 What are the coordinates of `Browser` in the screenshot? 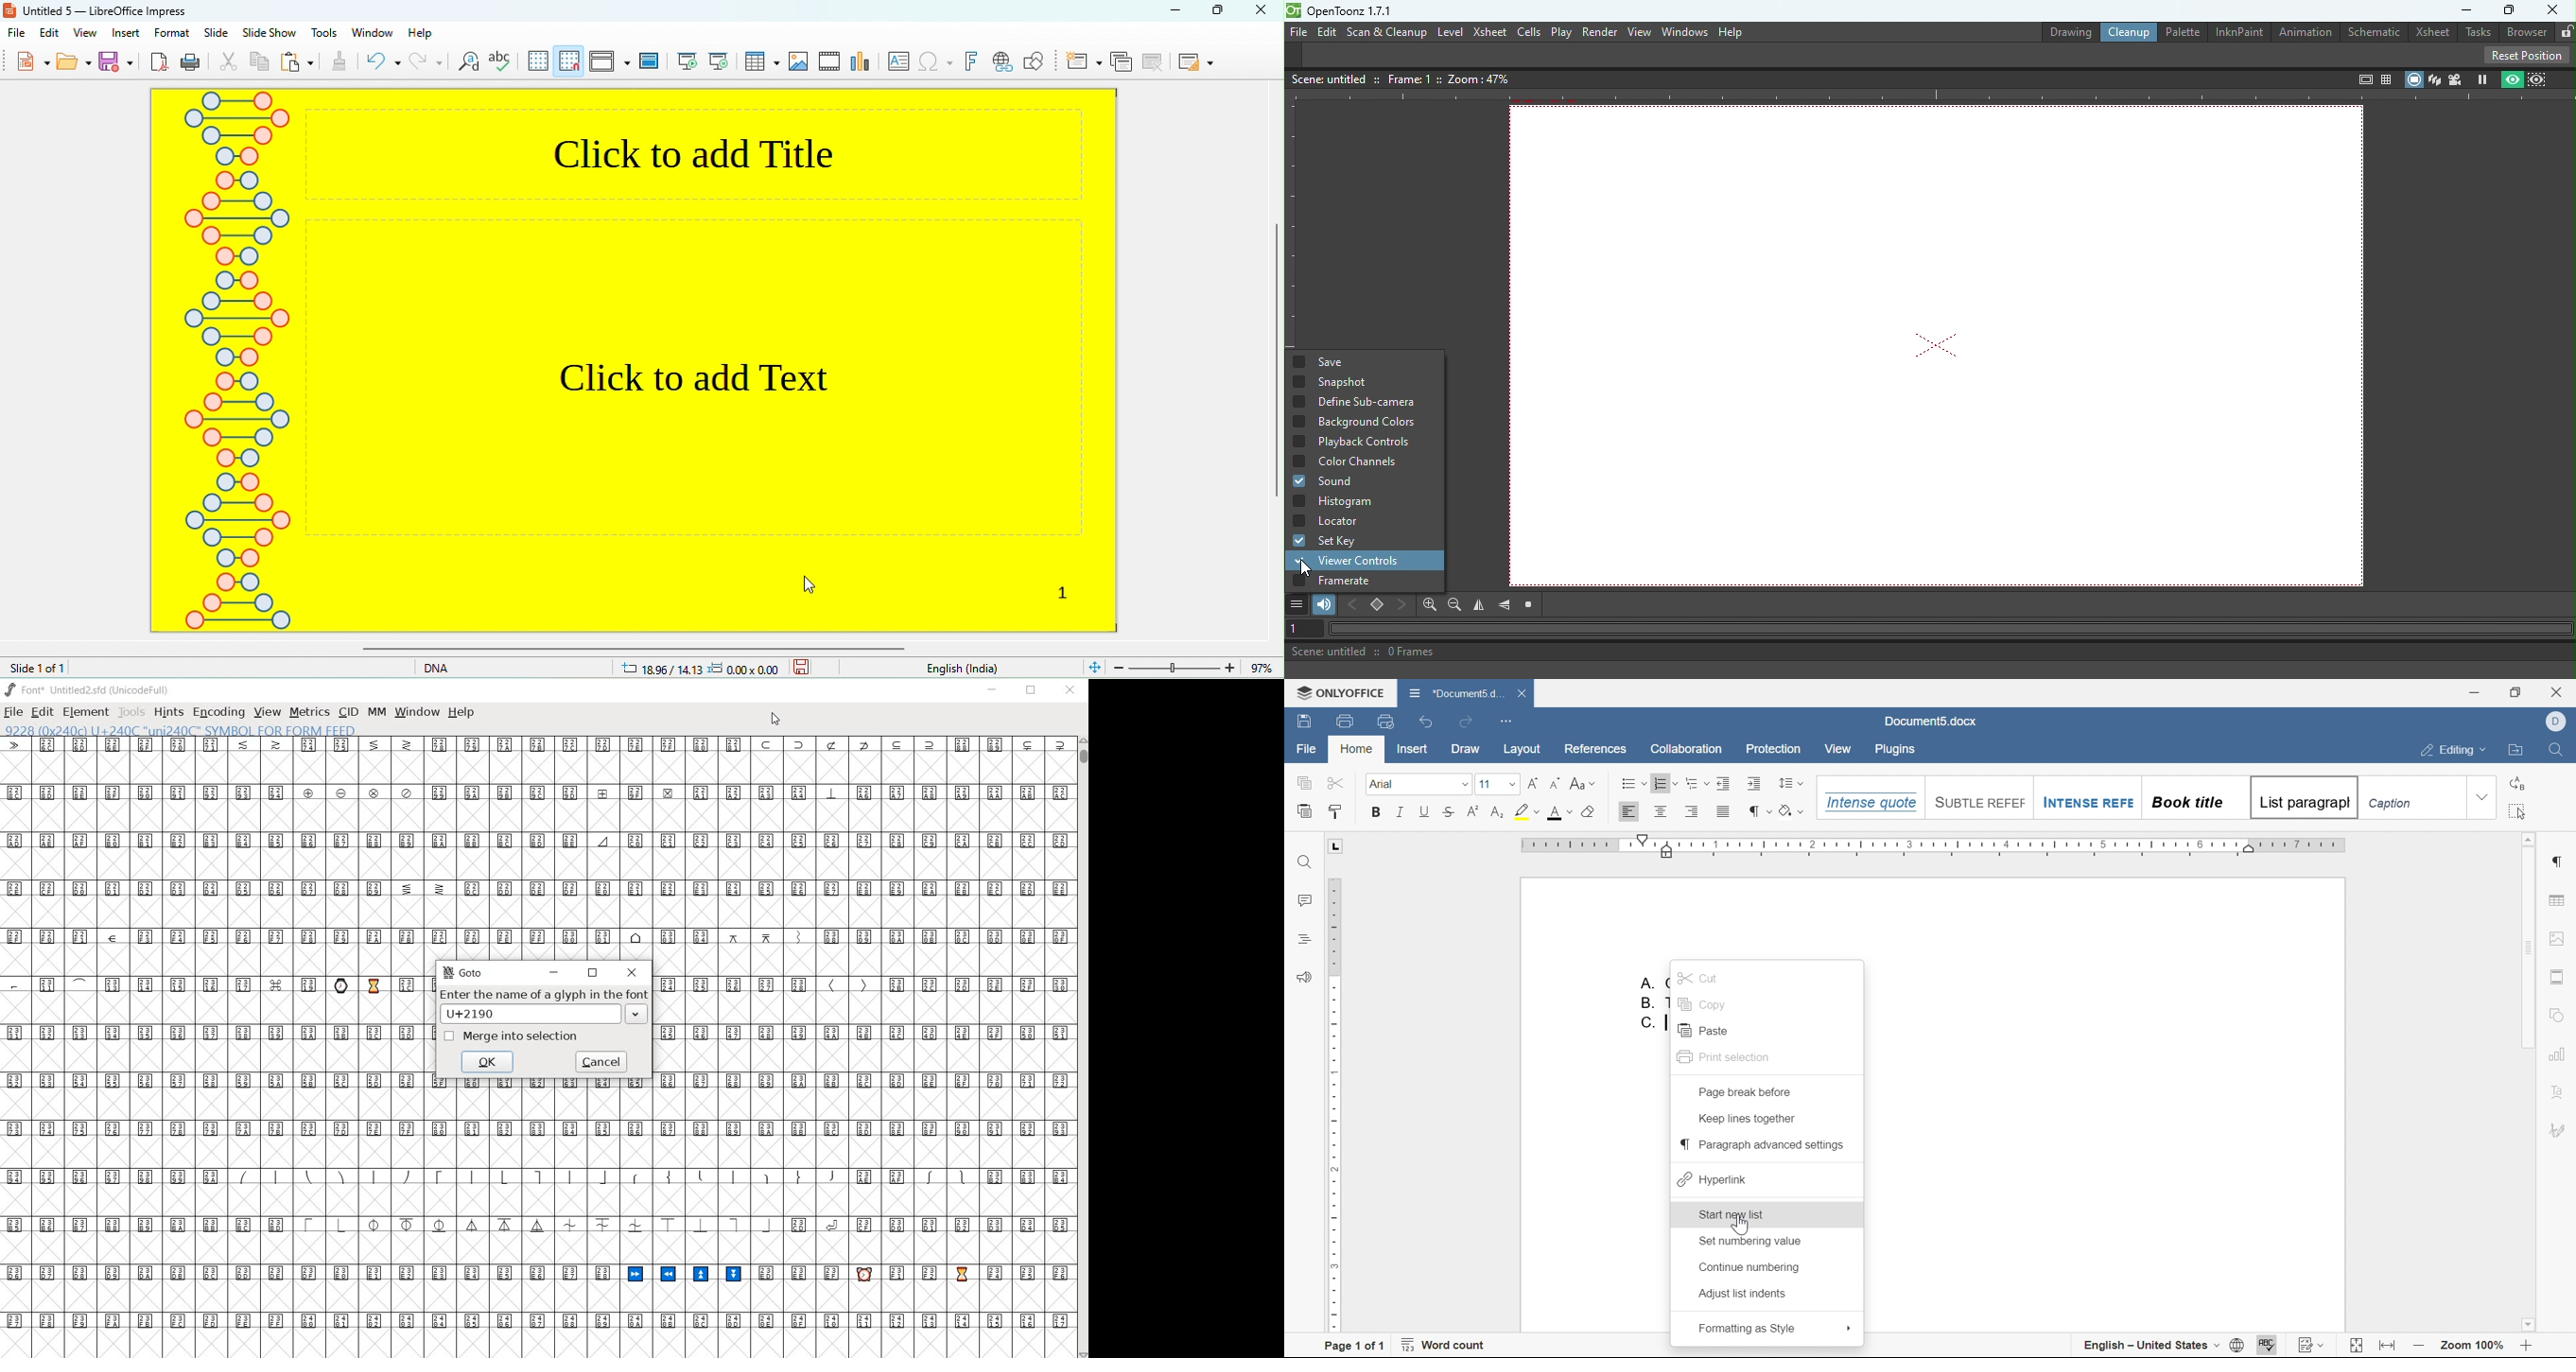 It's located at (2523, 32).